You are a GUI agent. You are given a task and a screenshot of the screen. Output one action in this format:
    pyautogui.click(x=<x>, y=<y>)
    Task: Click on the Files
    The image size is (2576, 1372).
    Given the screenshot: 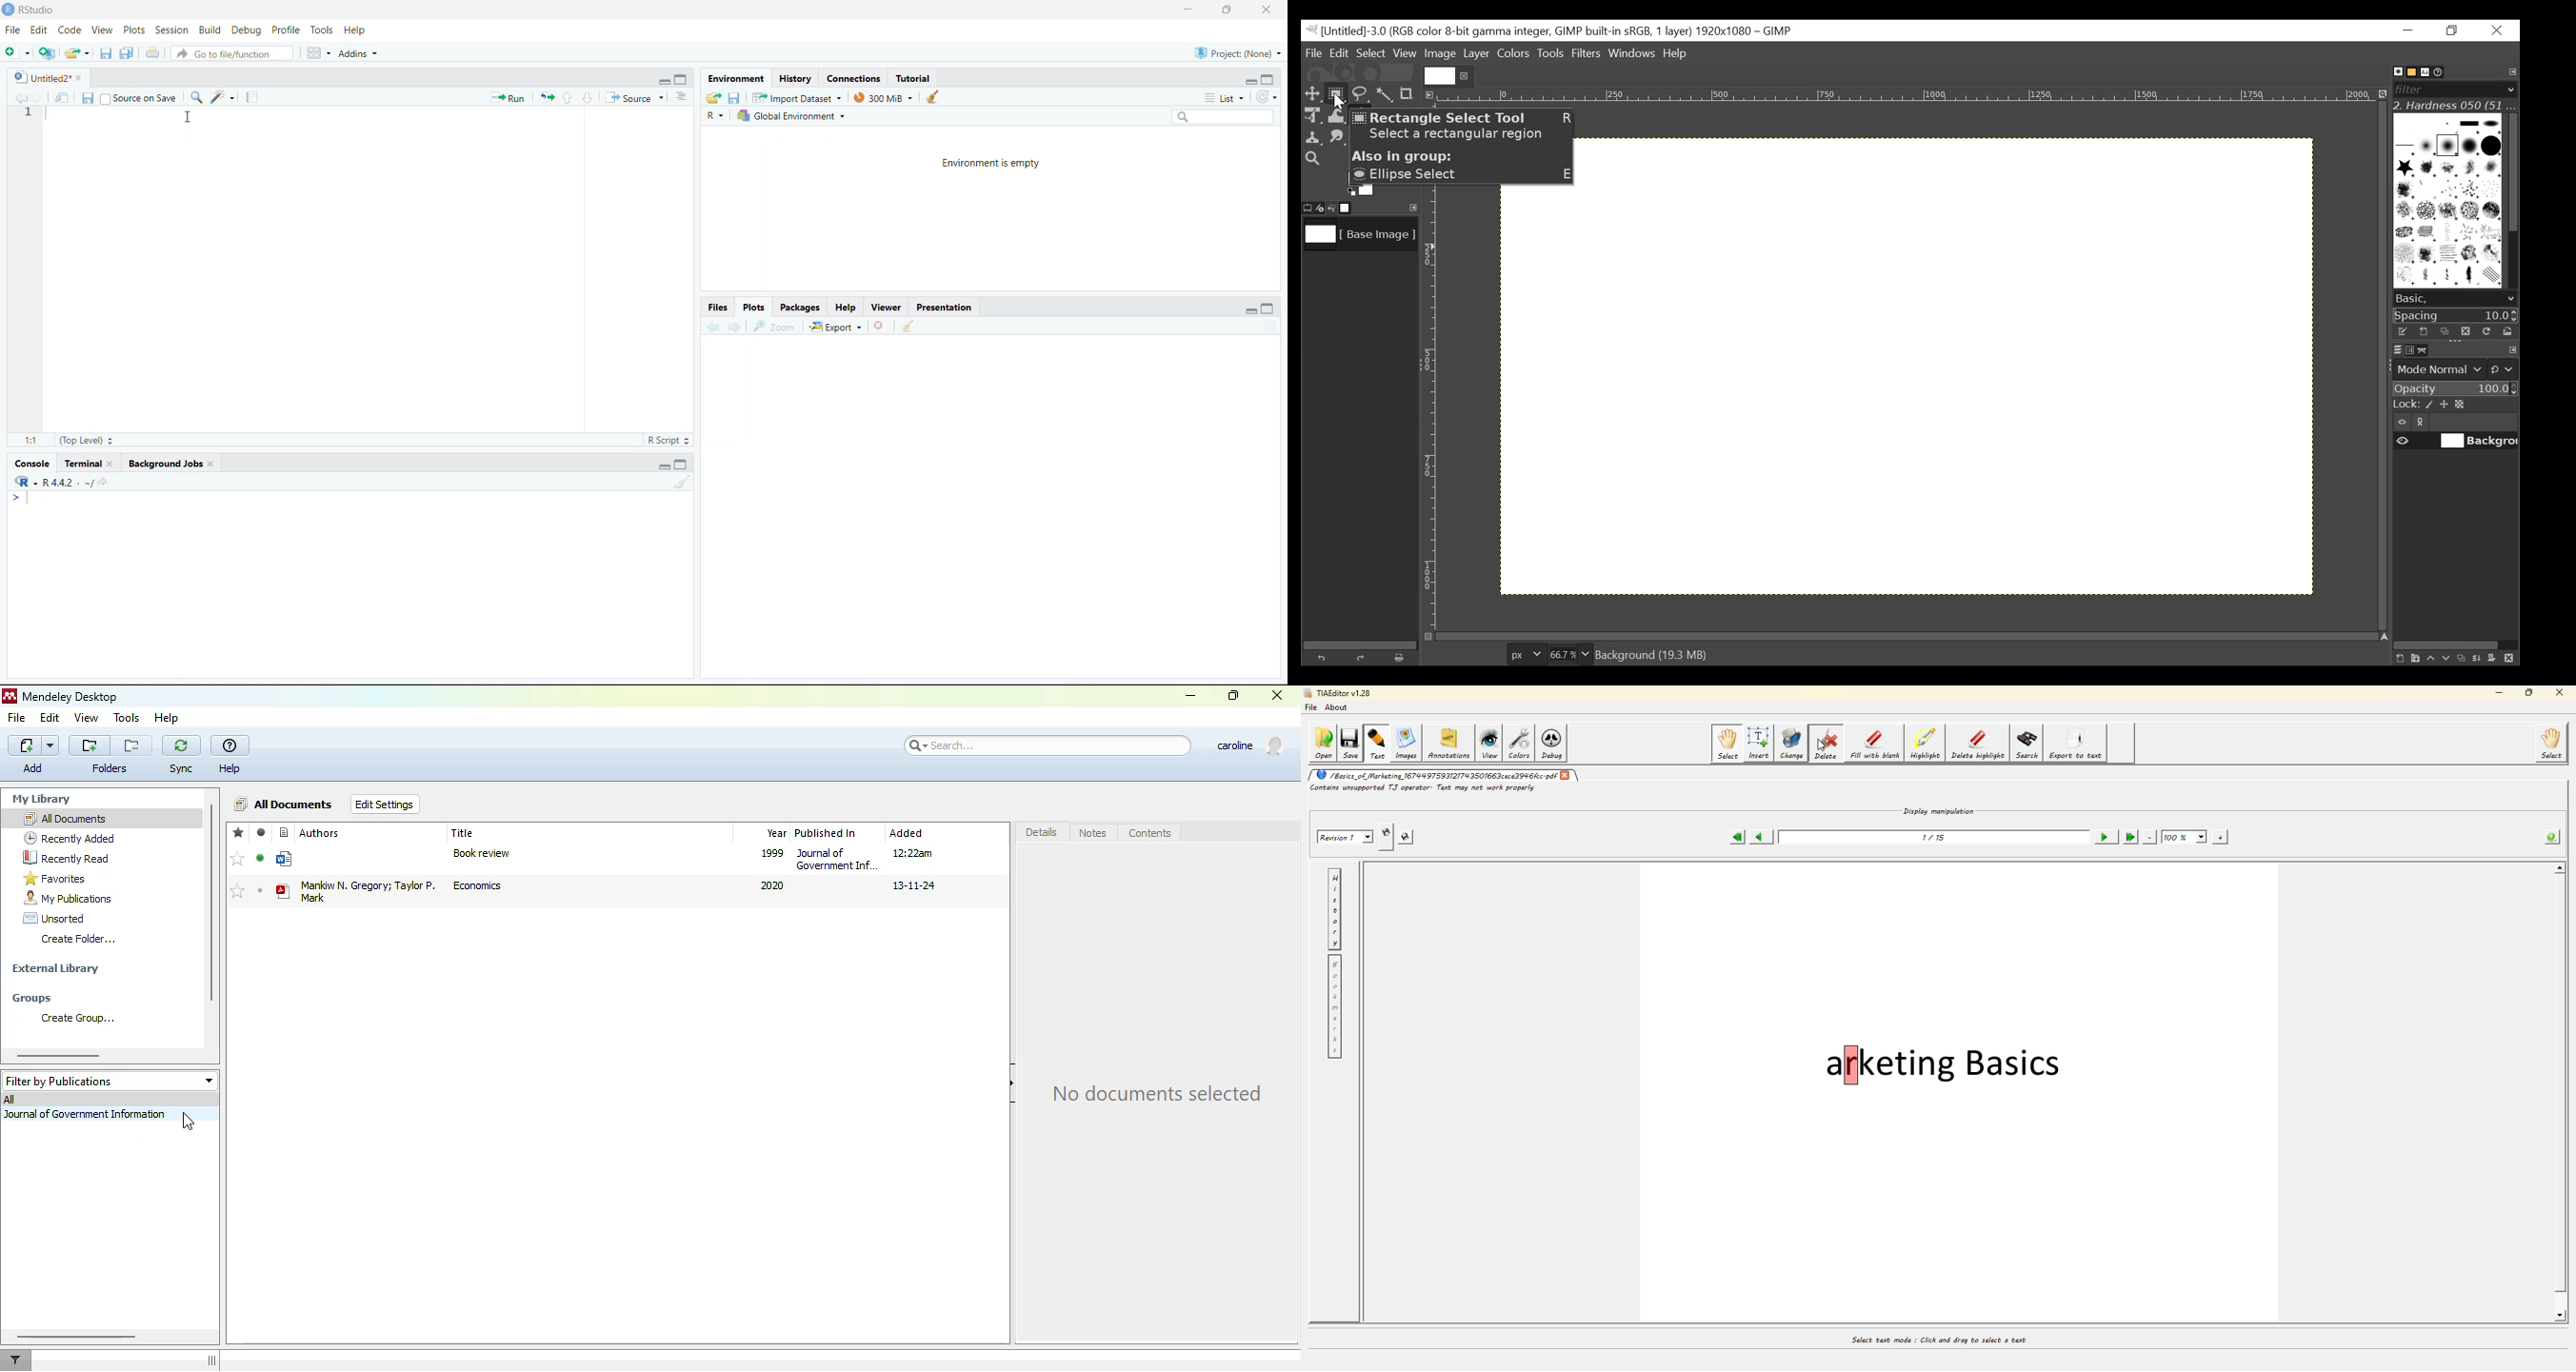 What is the action you would take?
    pyautogui.click(x=719, y=309)
    